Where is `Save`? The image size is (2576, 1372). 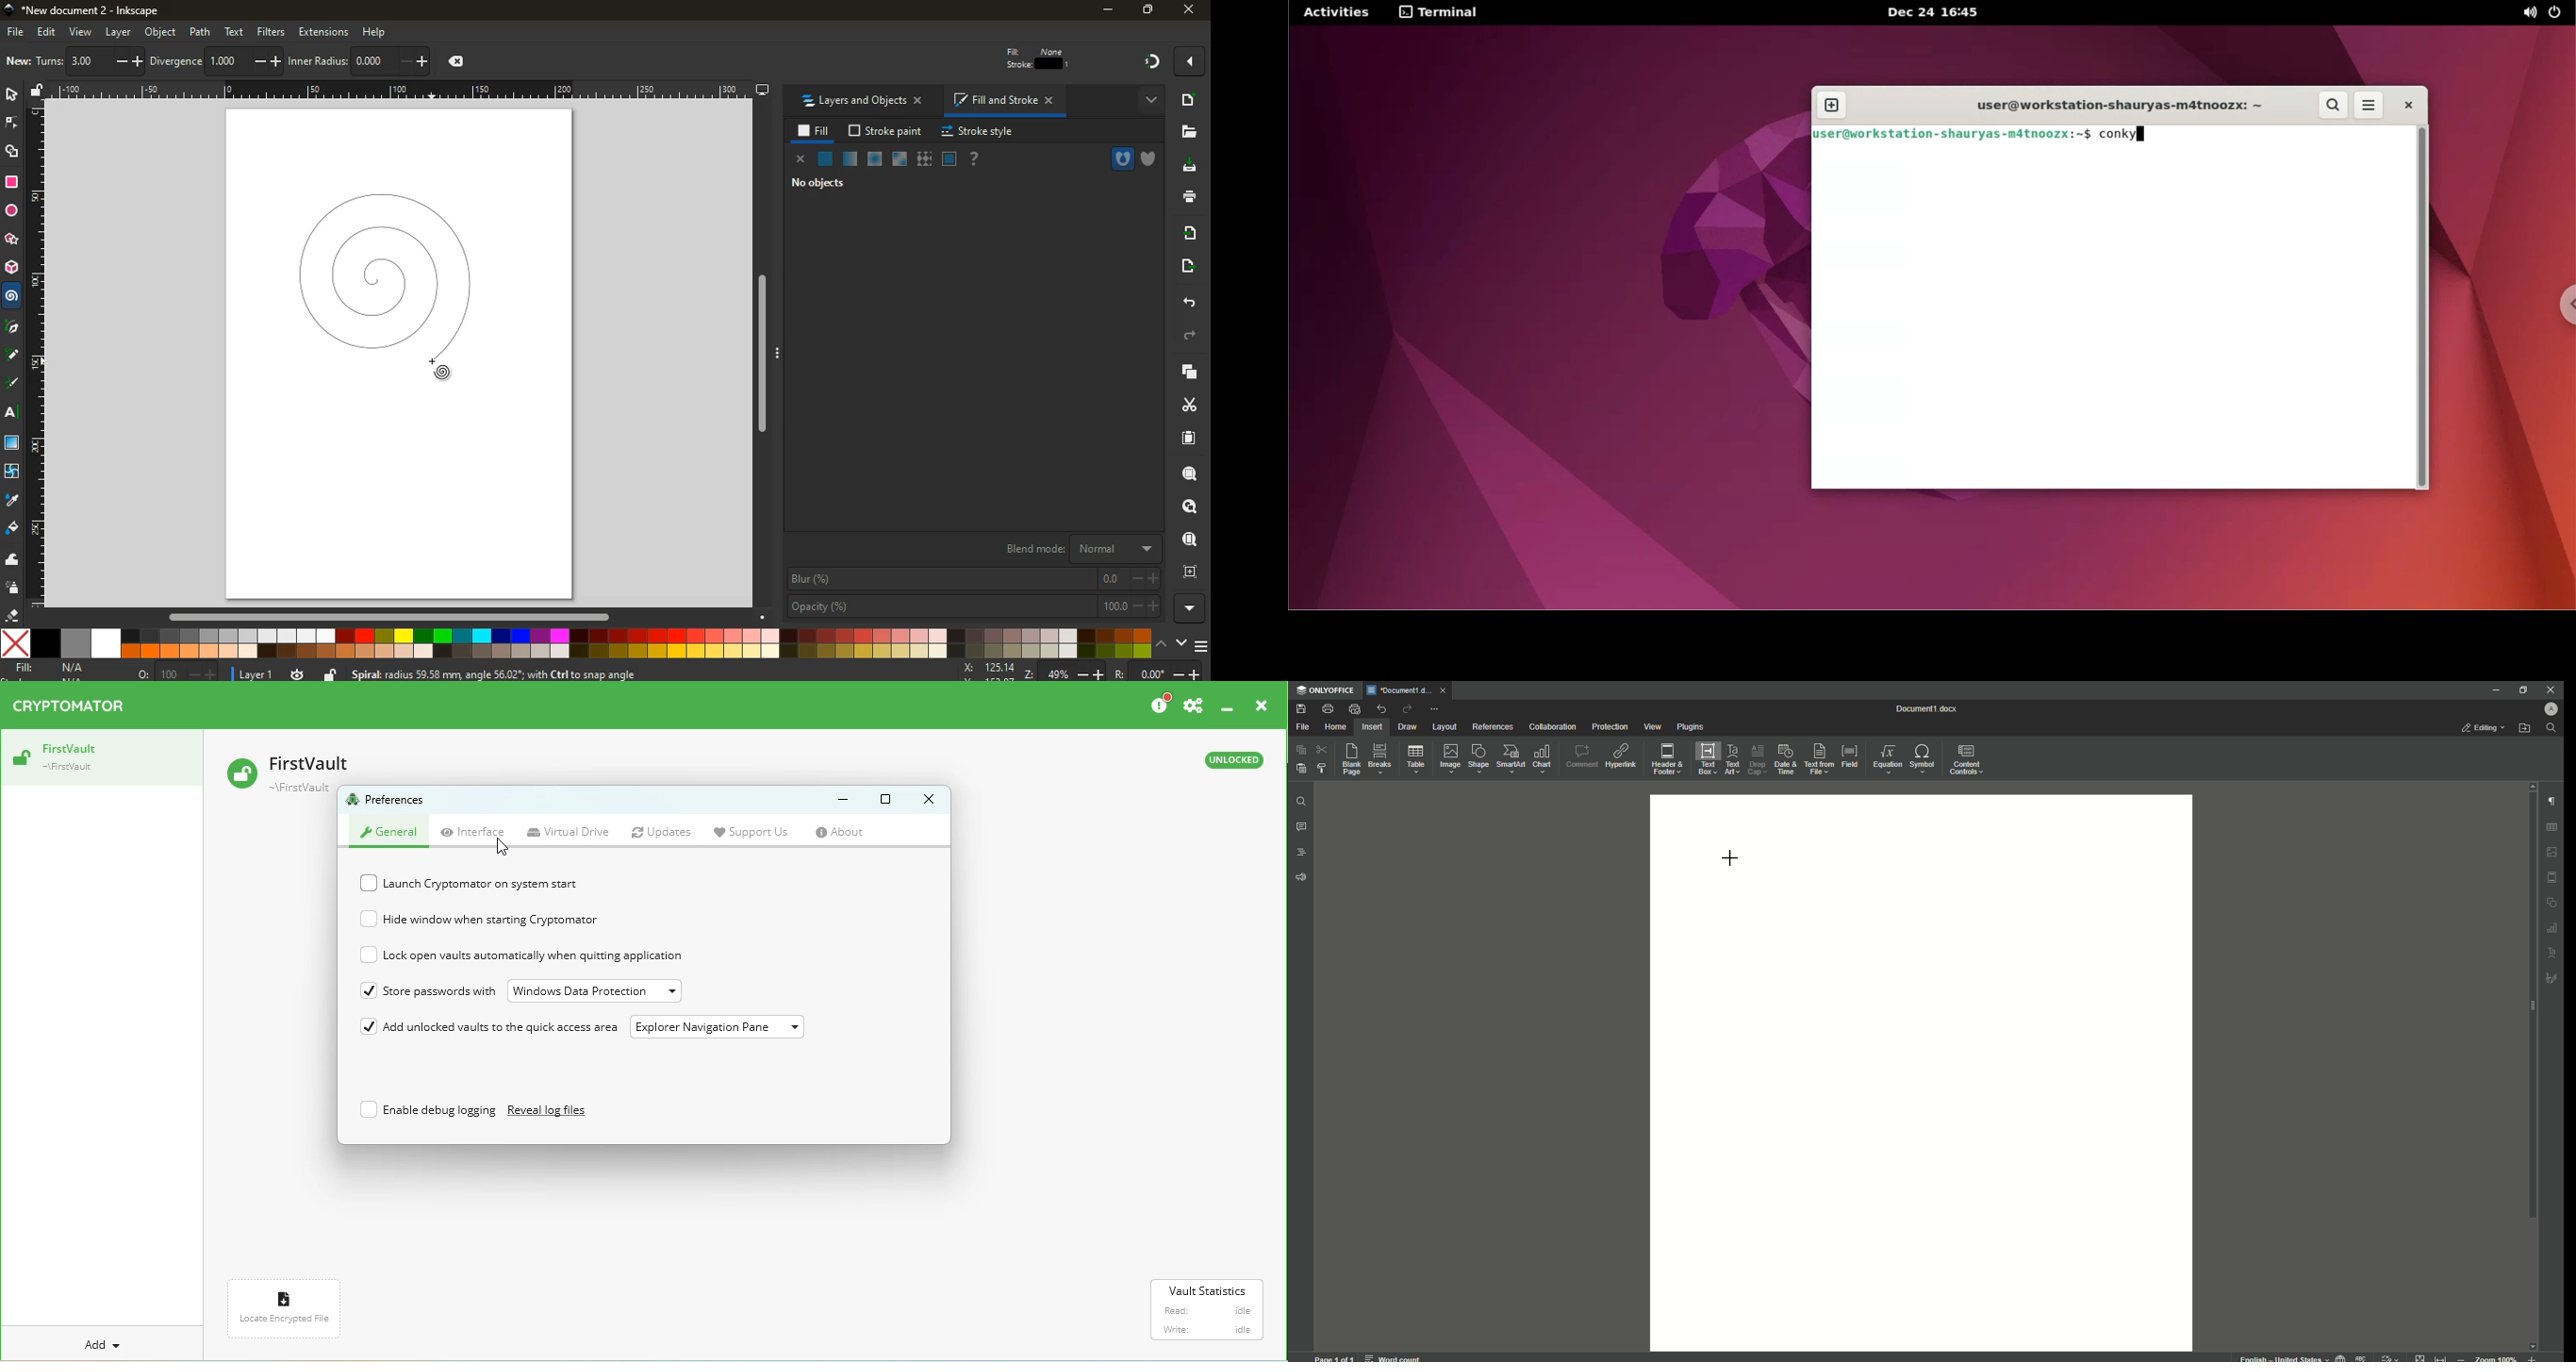
Save is located at coordinates (1303, 710).